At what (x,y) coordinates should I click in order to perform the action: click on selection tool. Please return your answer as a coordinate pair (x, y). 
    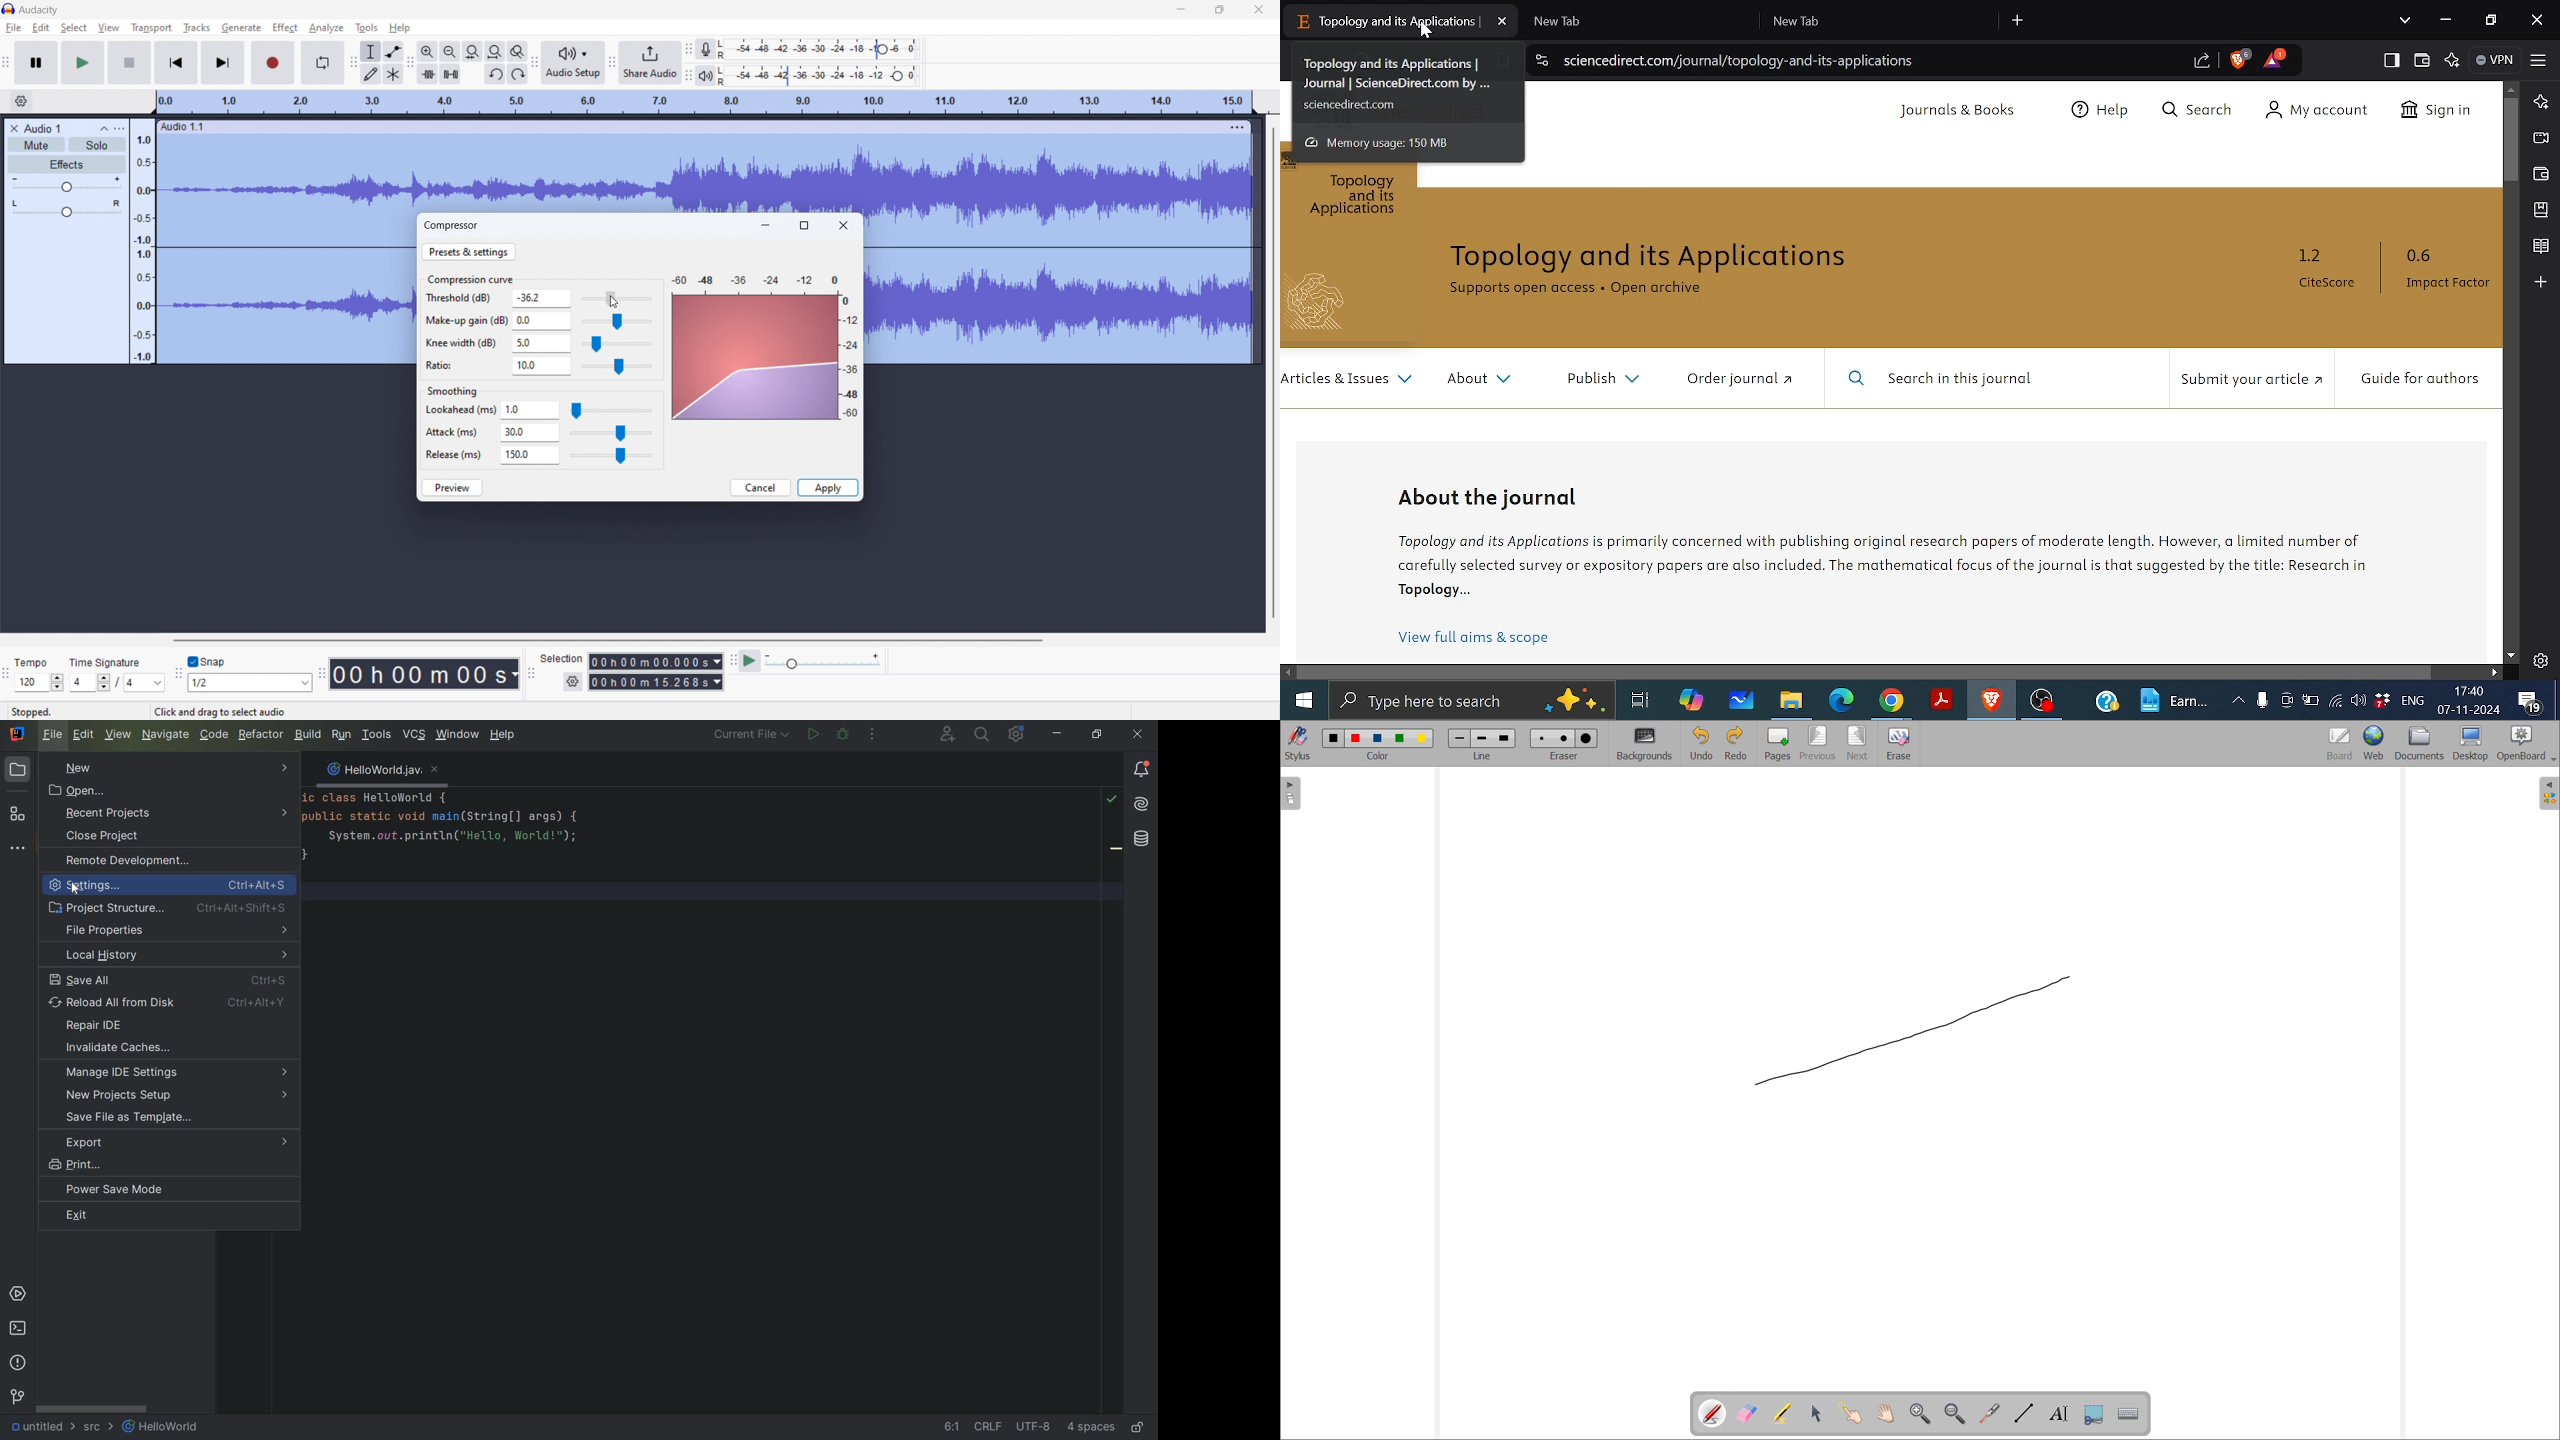
    Looking at the image, I should click on (371, 52).